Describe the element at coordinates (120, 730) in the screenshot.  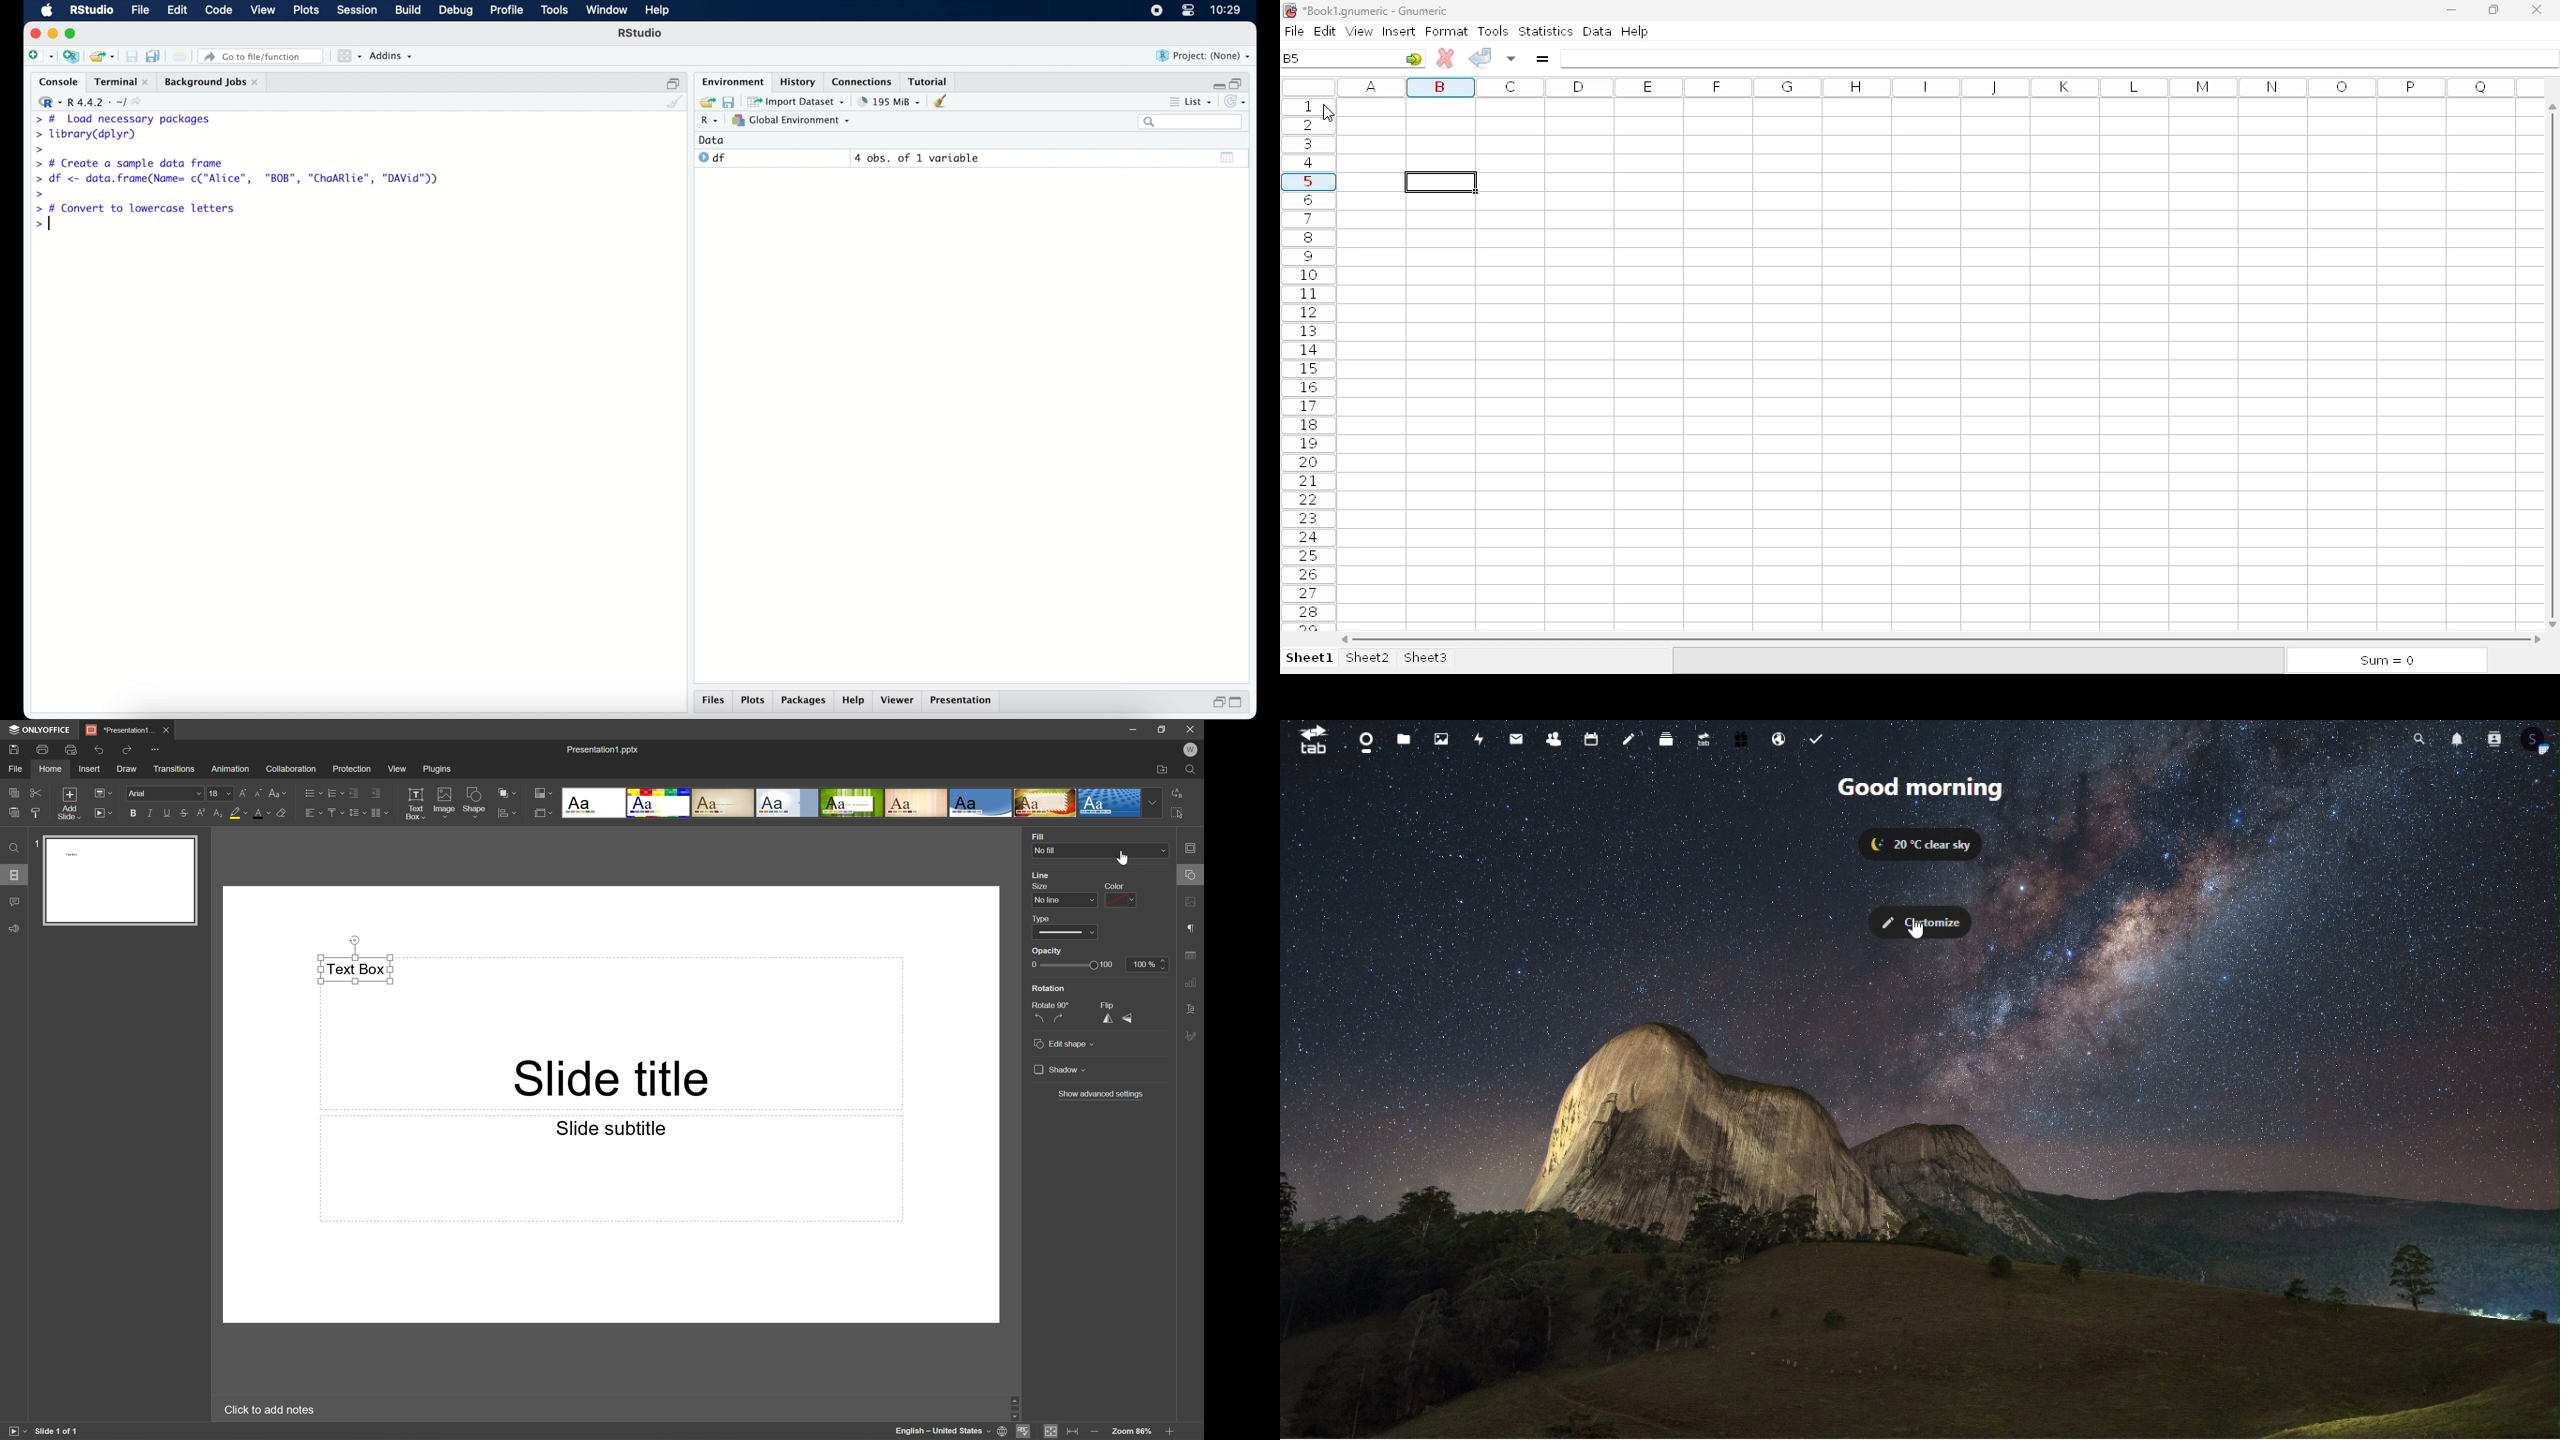
I see `*Presentation1...` at that location.